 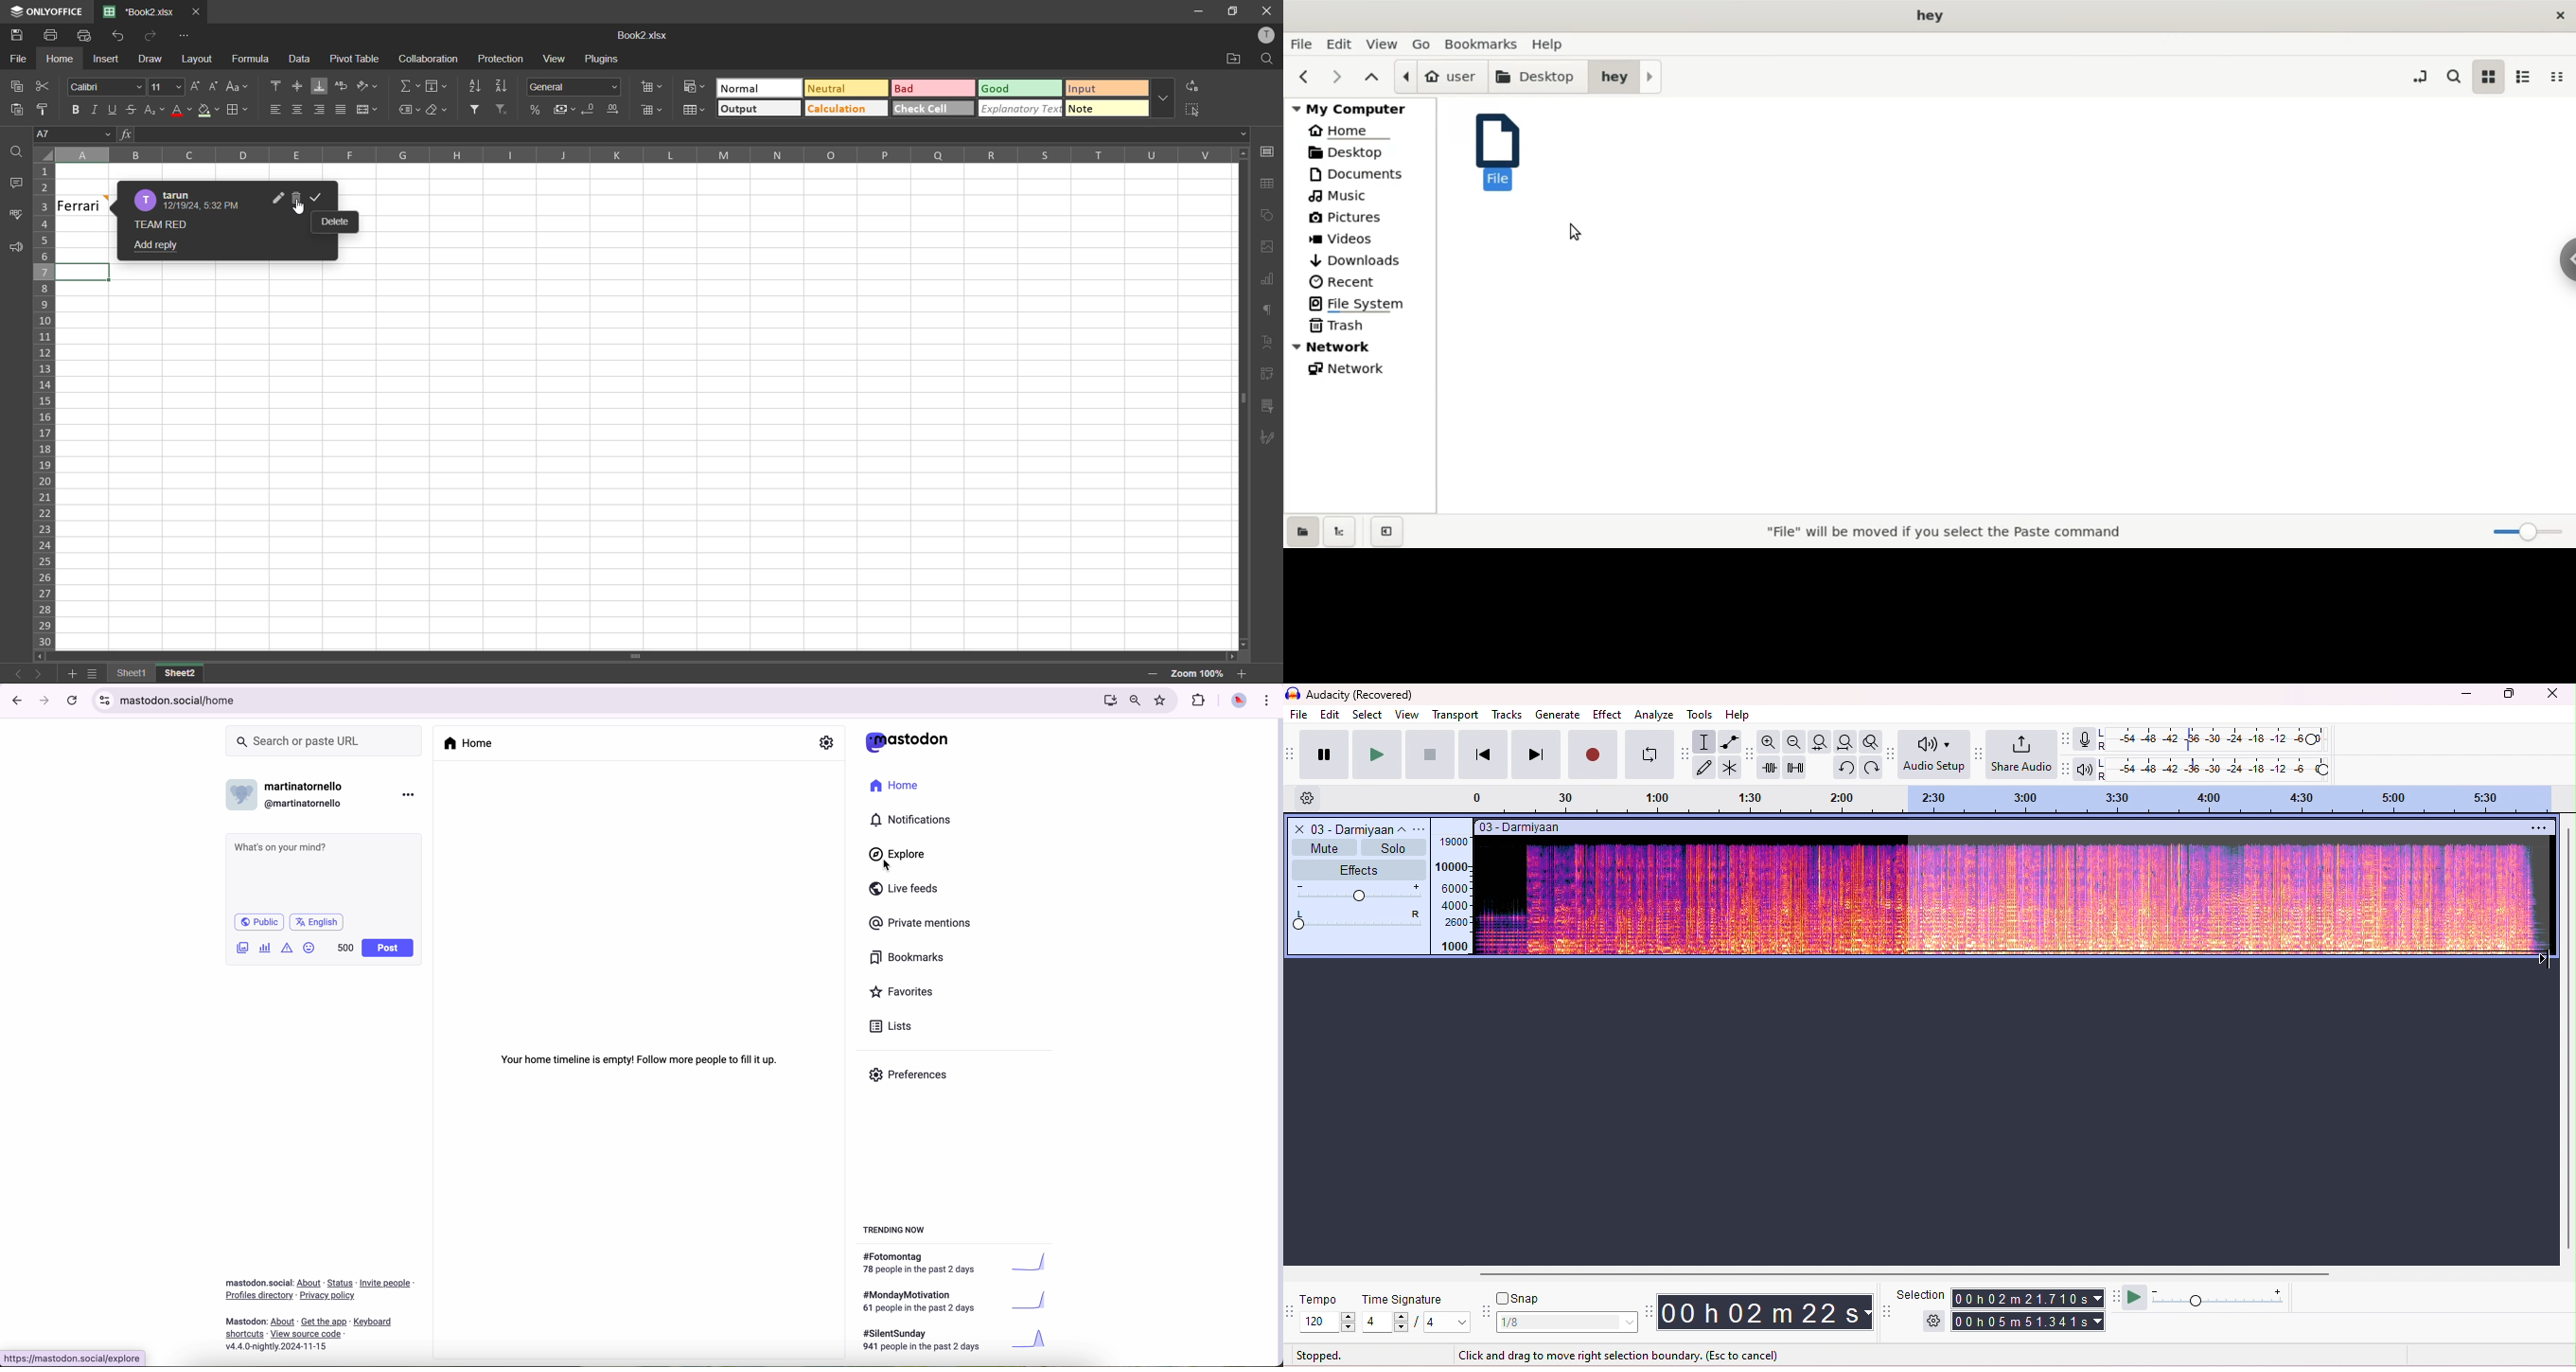 I want to click on comments, so click(x=19, y=187).